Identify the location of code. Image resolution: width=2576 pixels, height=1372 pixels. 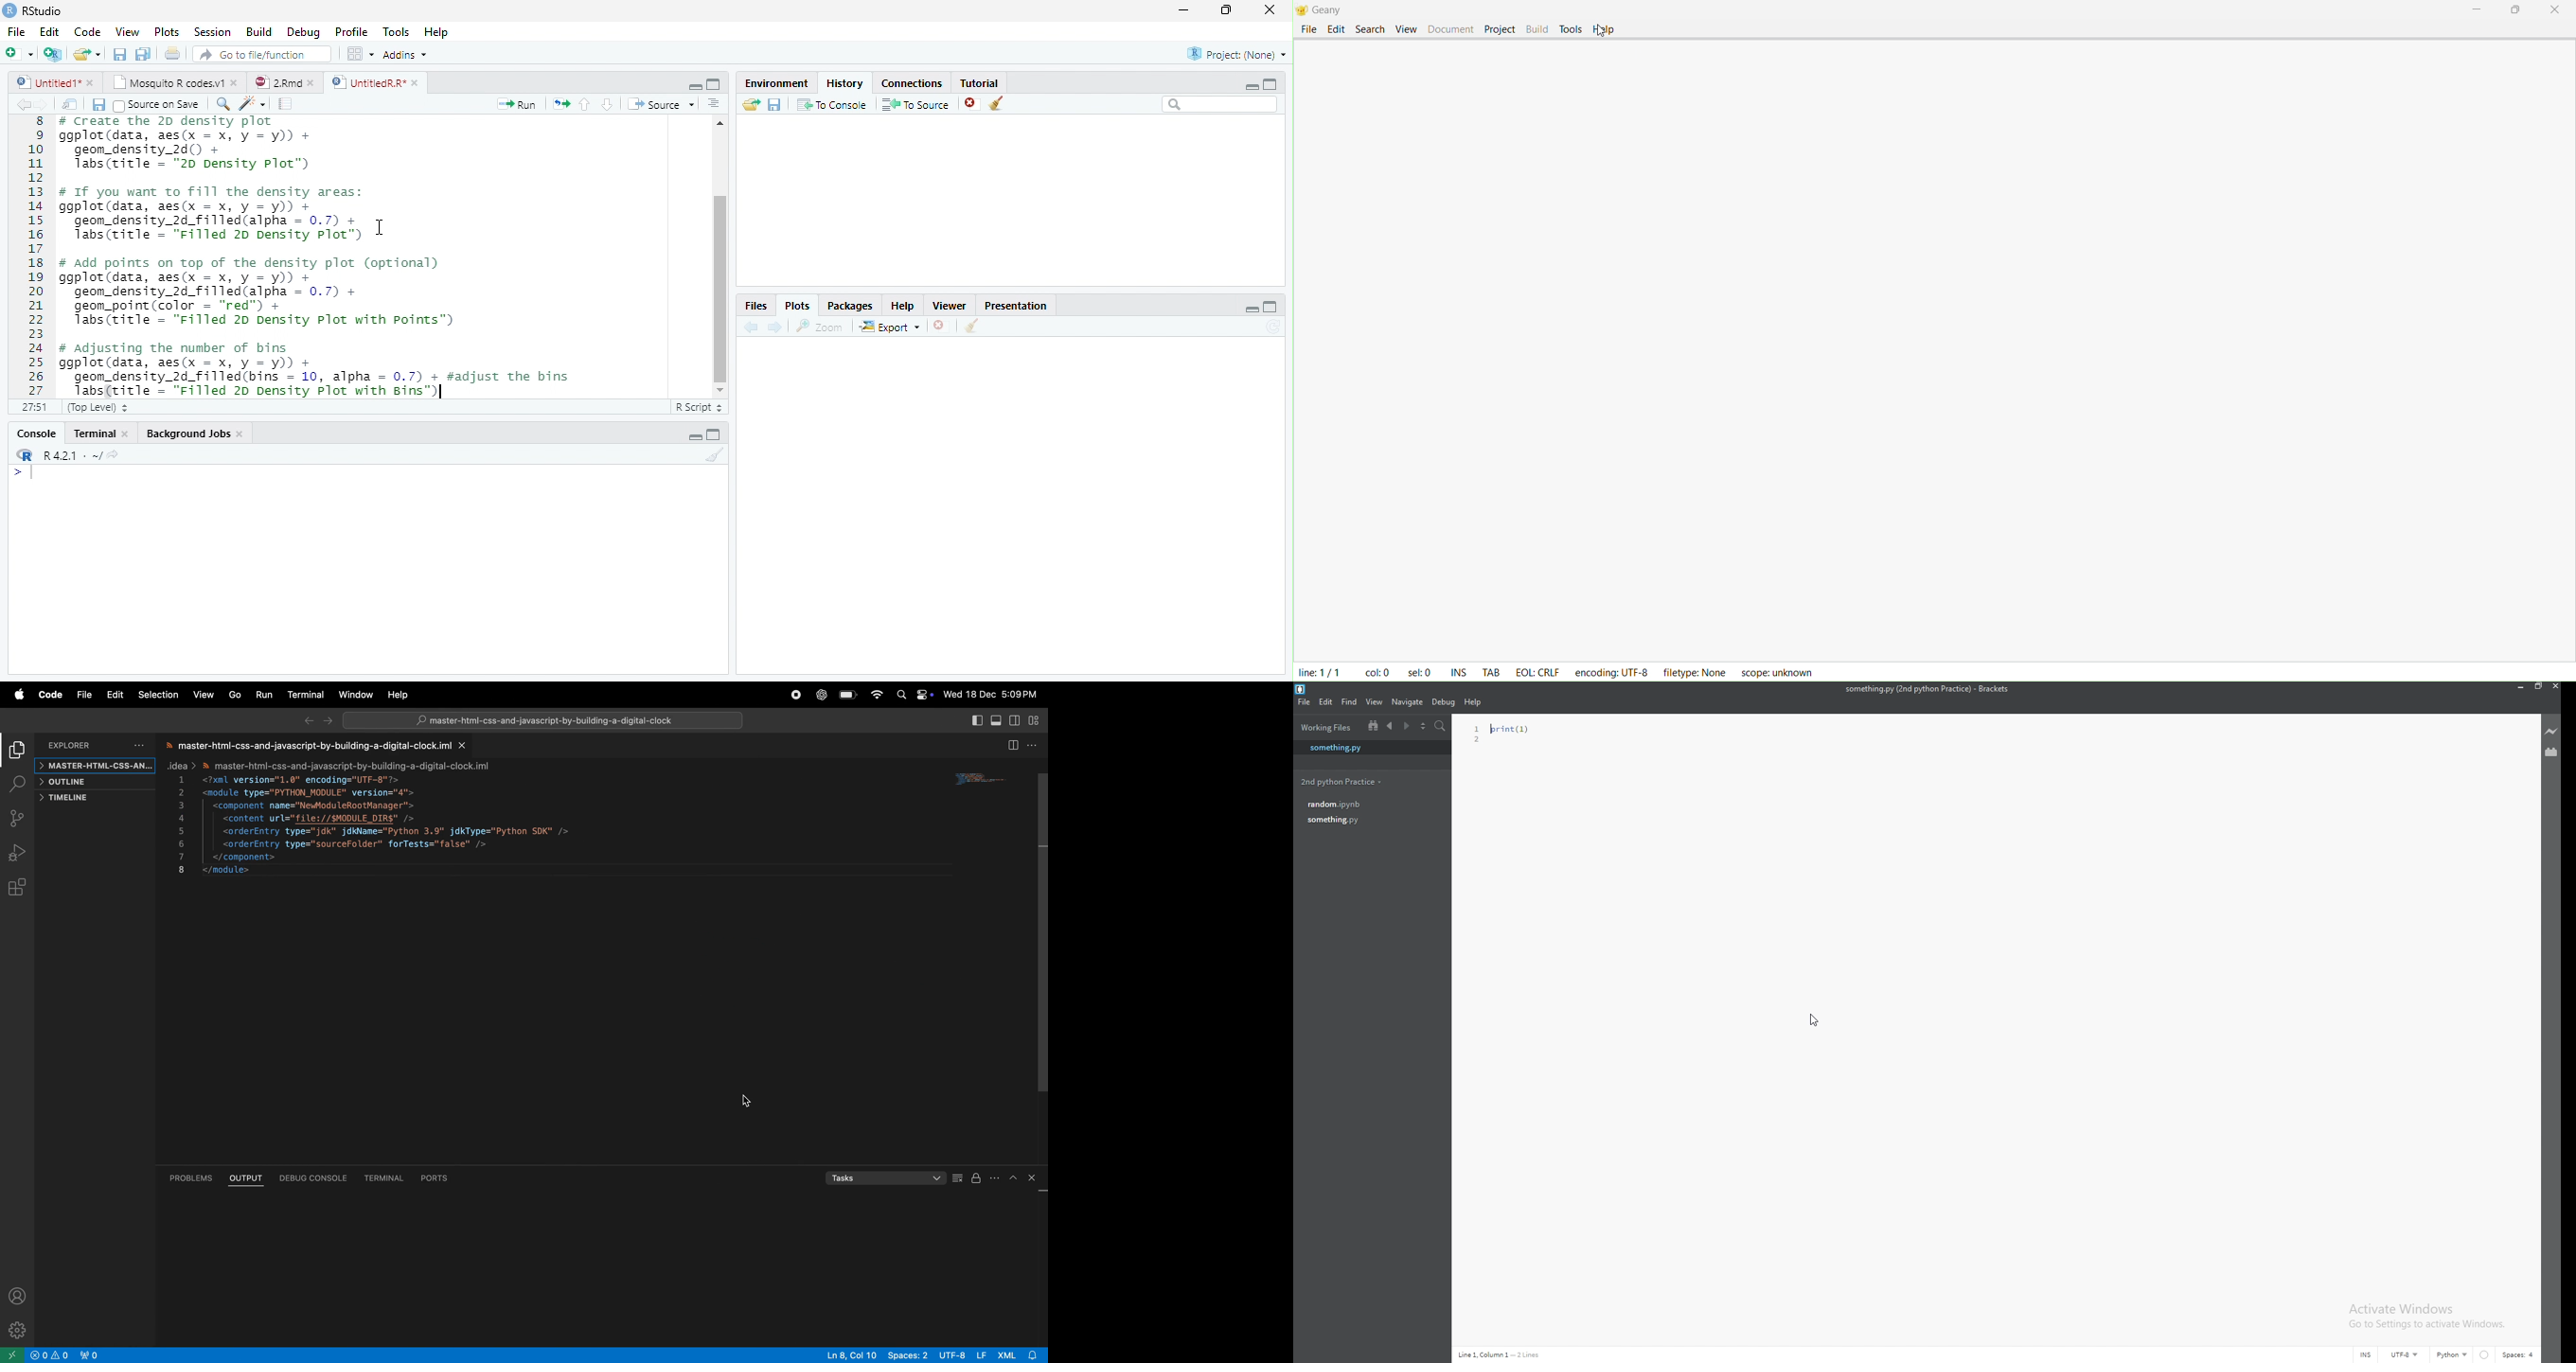
(48, 696).